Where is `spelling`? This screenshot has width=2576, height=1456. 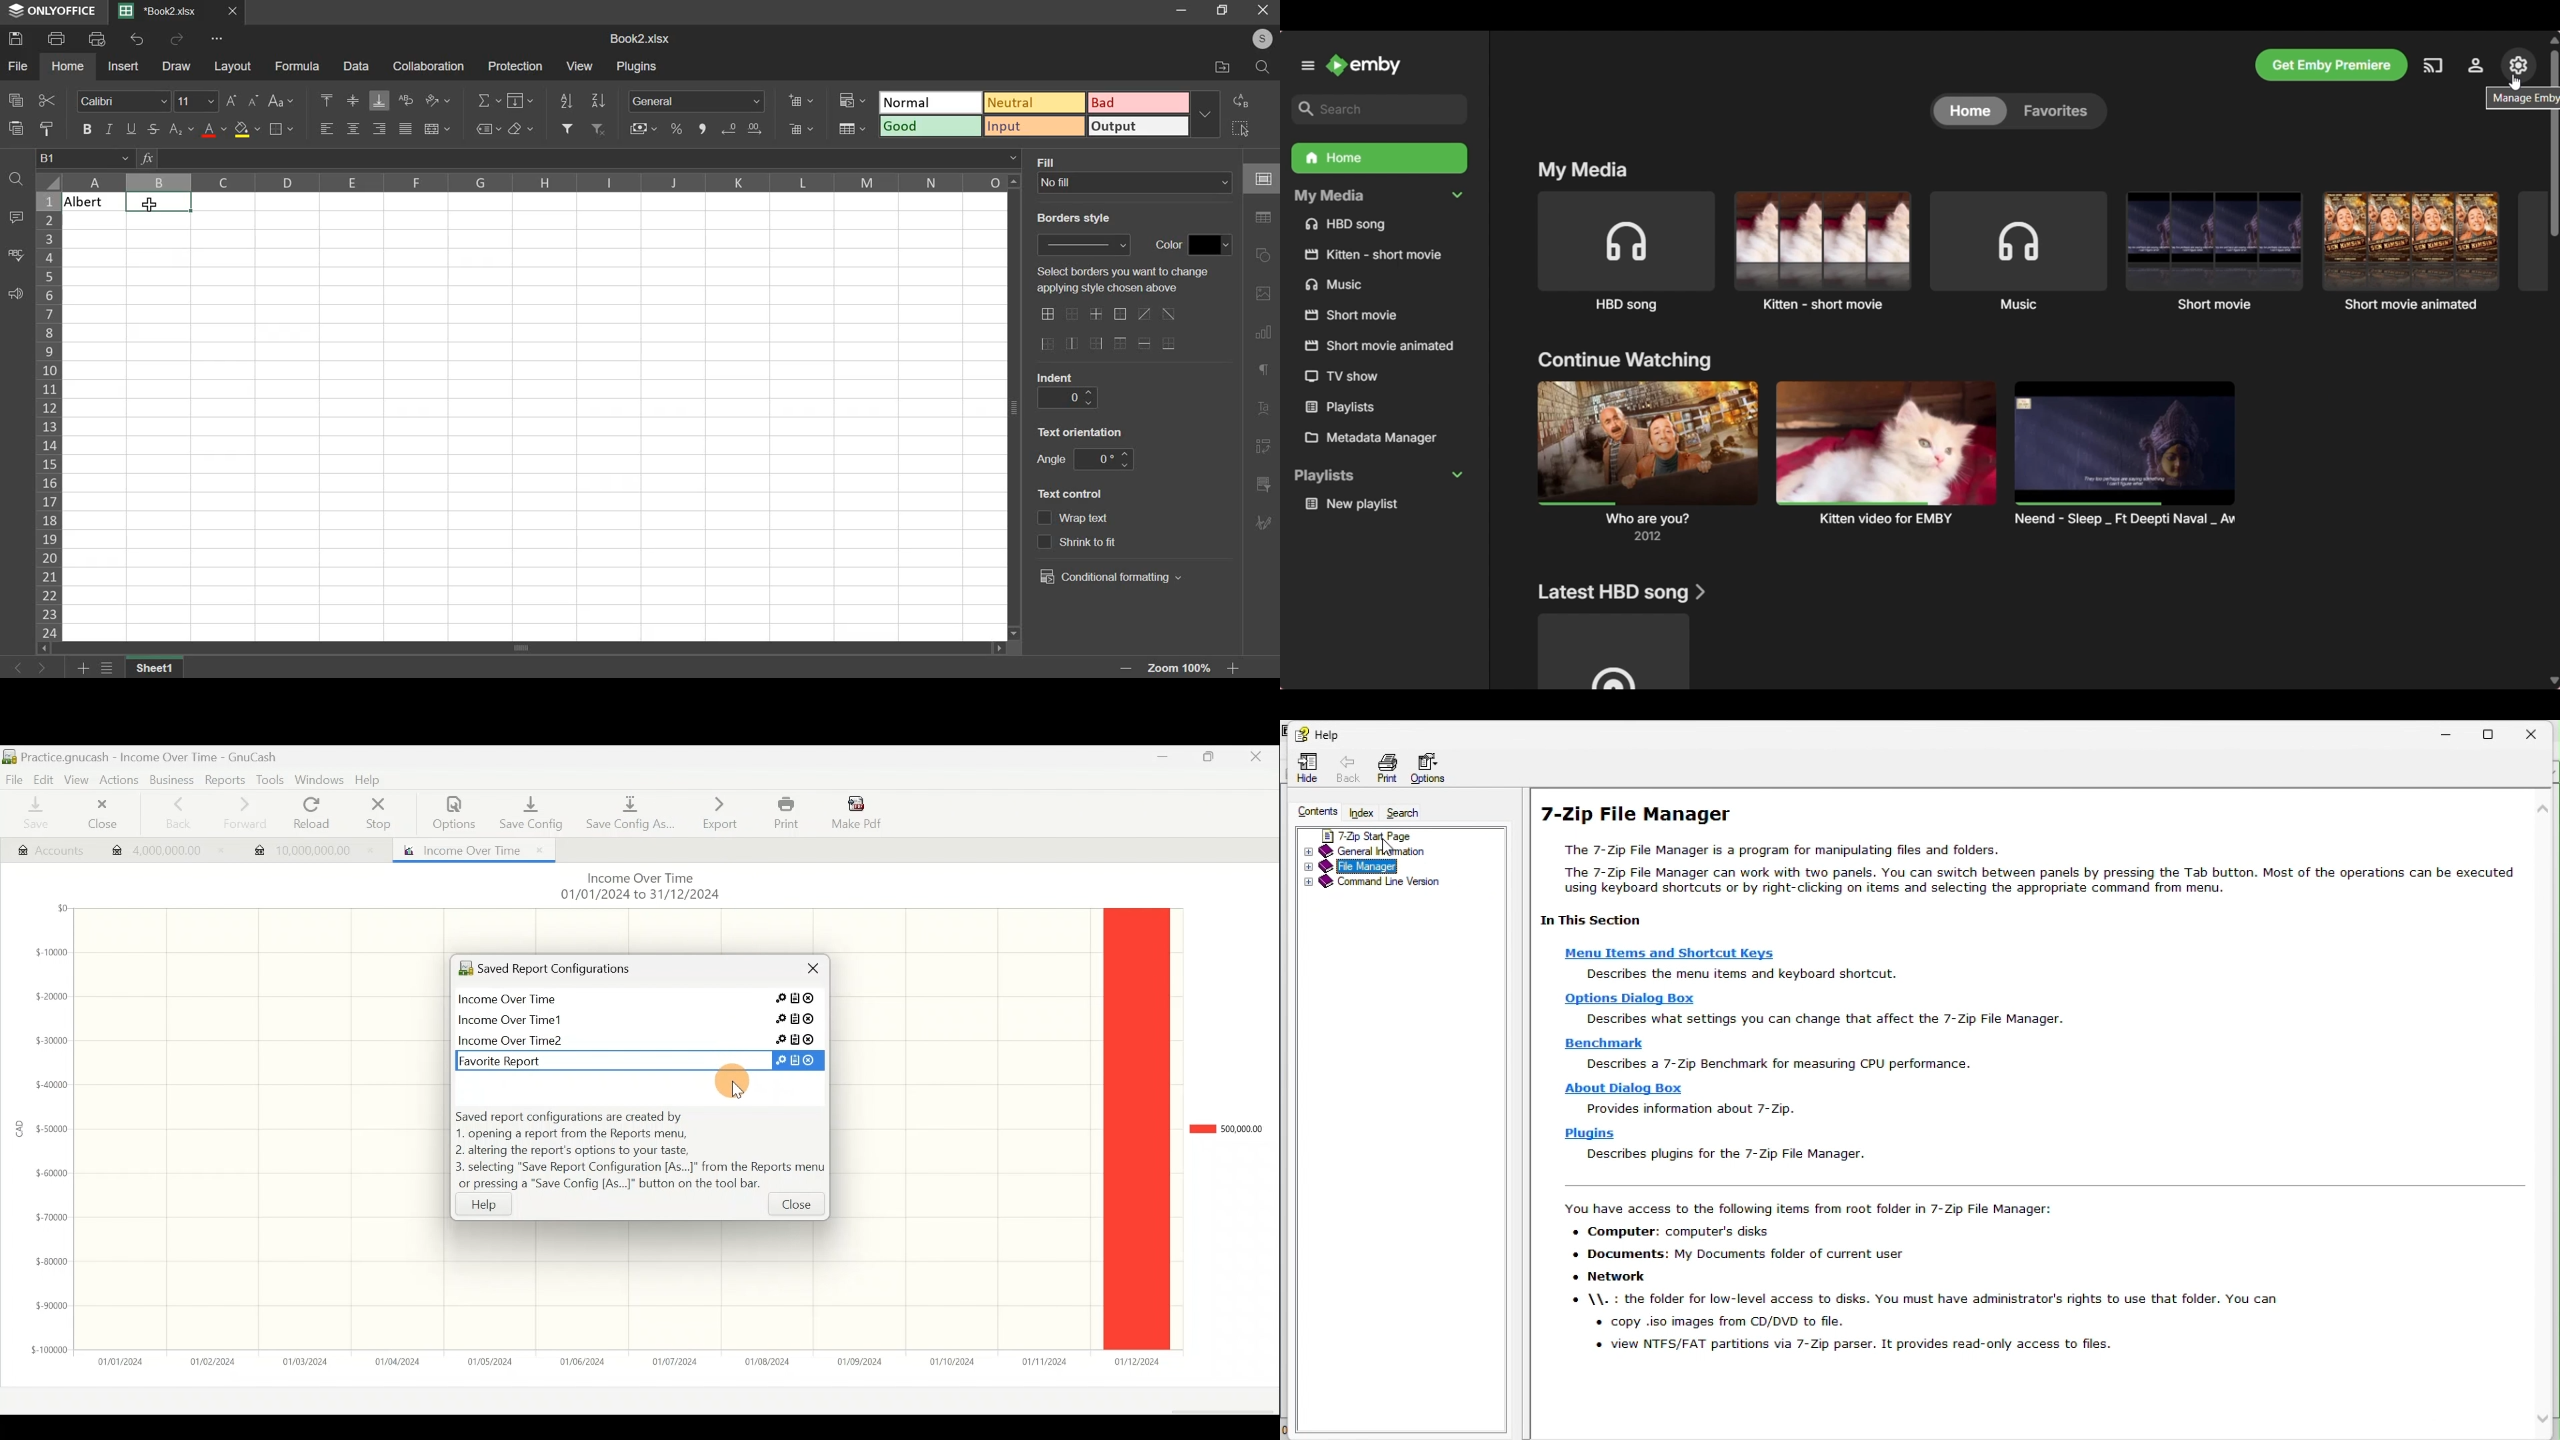 spelling is located at coordinates (15, 254).